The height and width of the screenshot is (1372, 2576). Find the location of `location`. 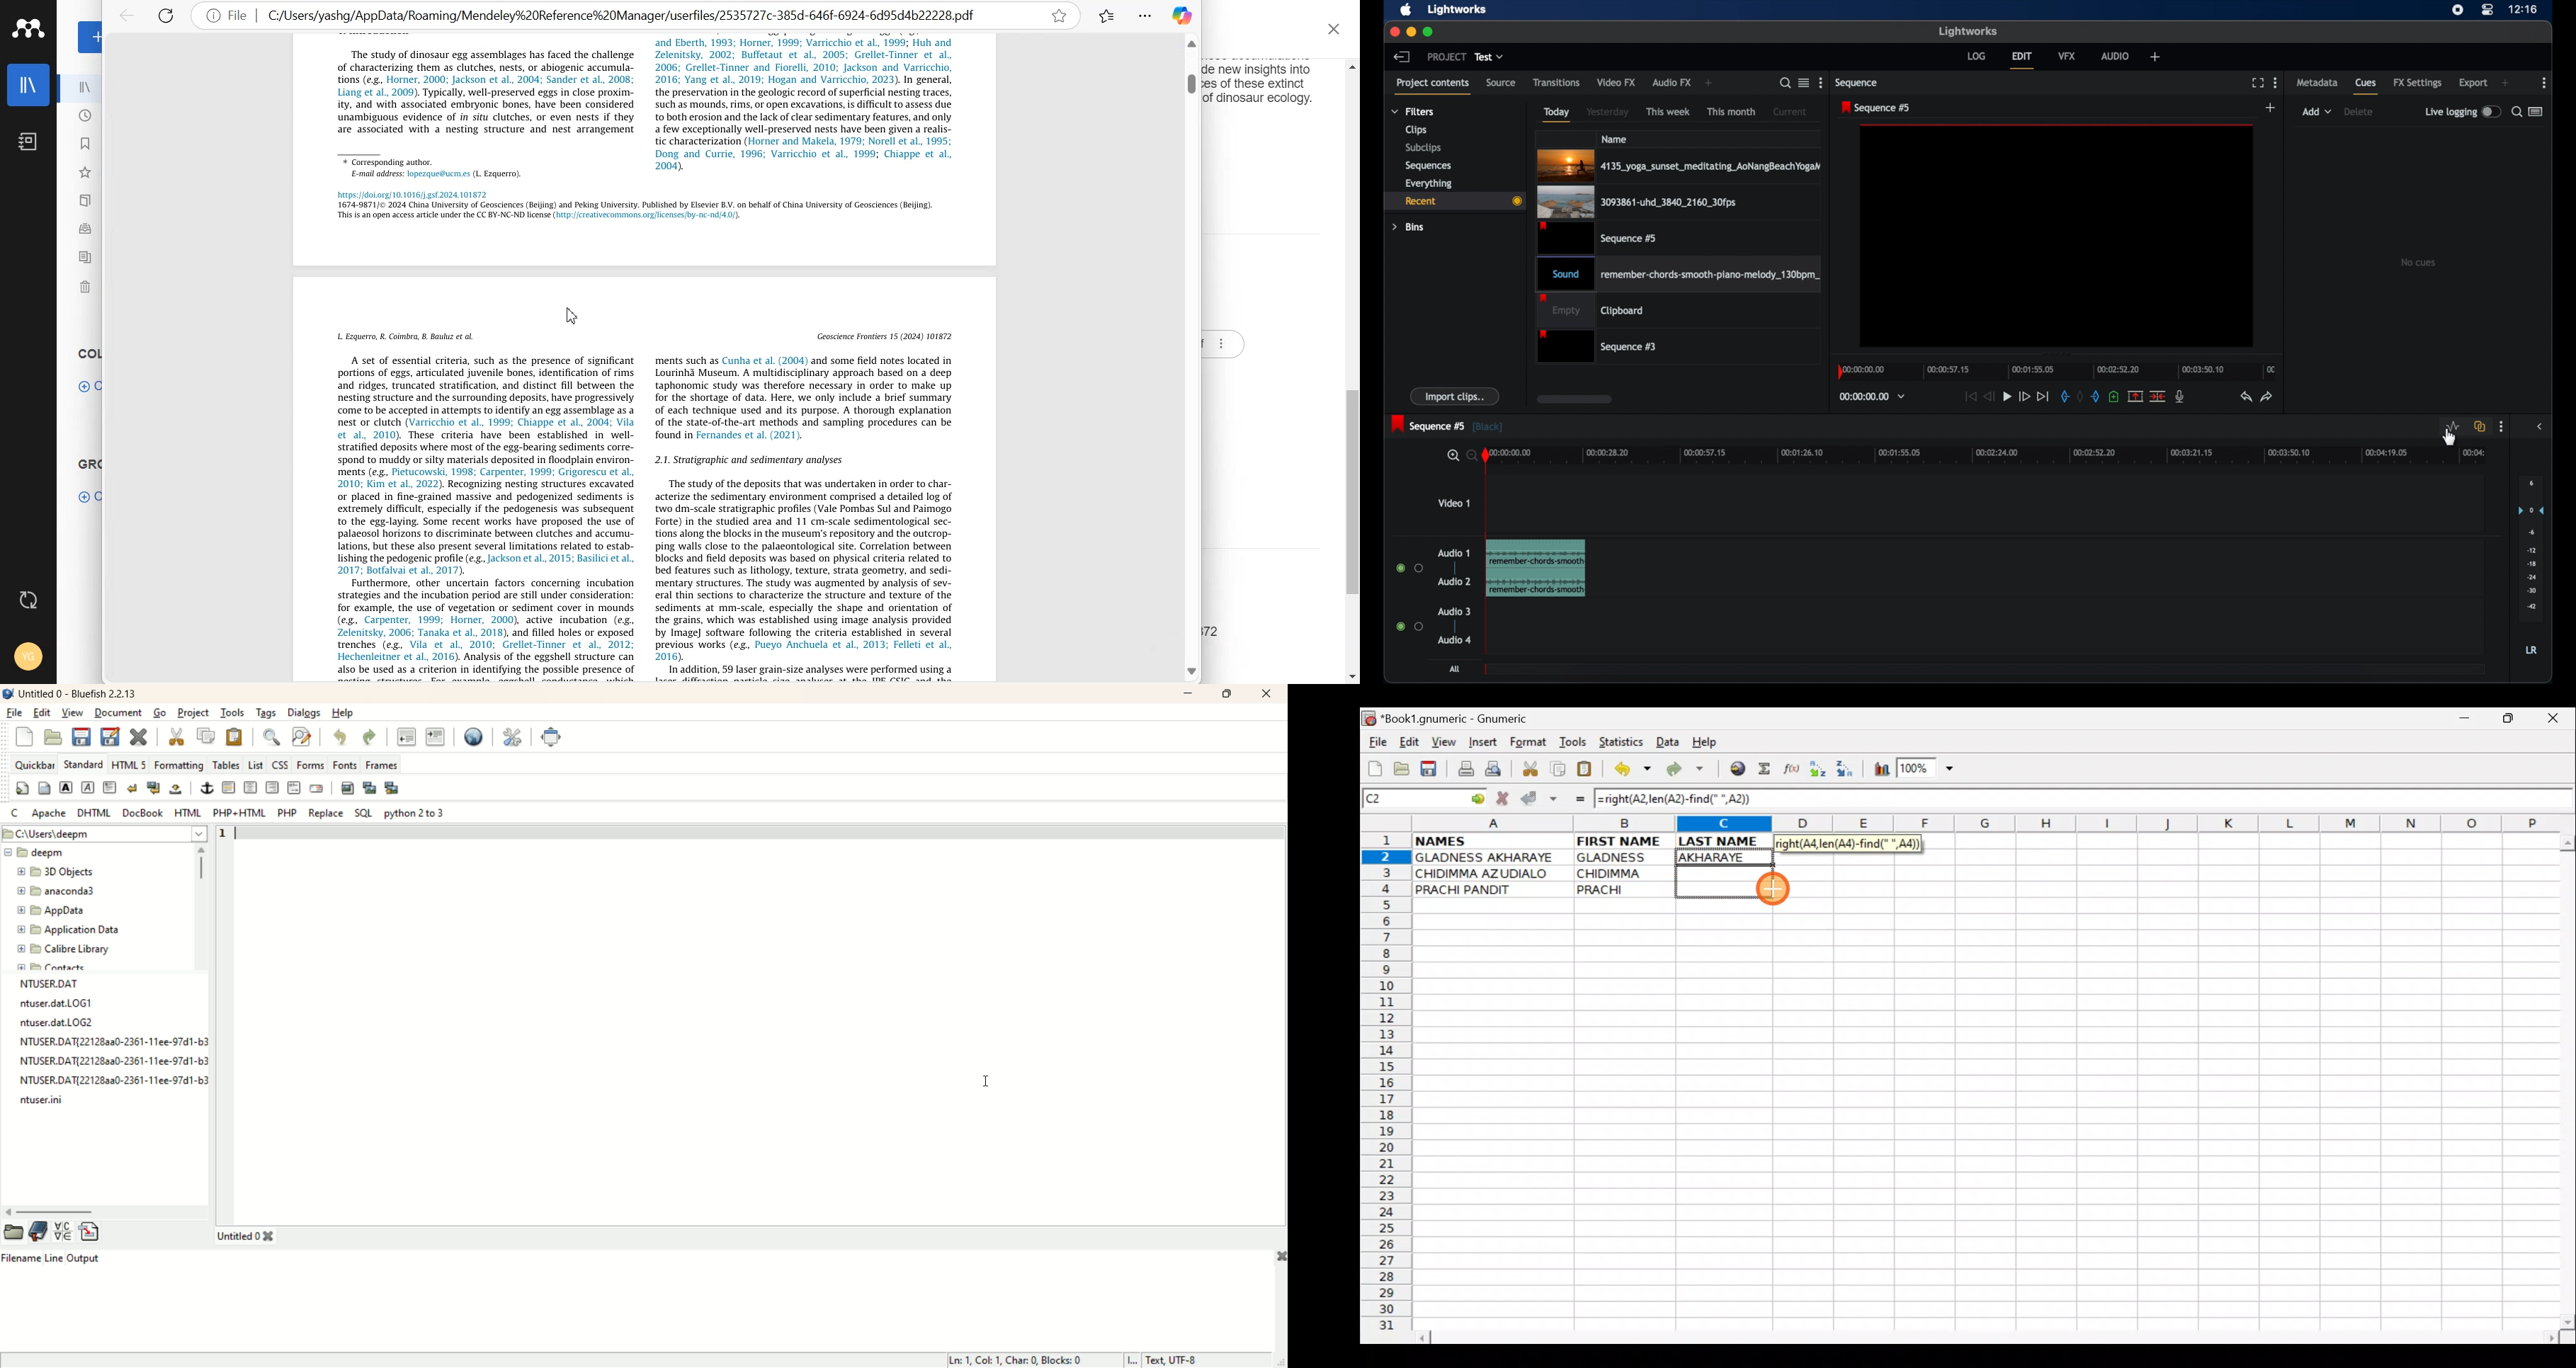

location is located at coordinates (104, 834).